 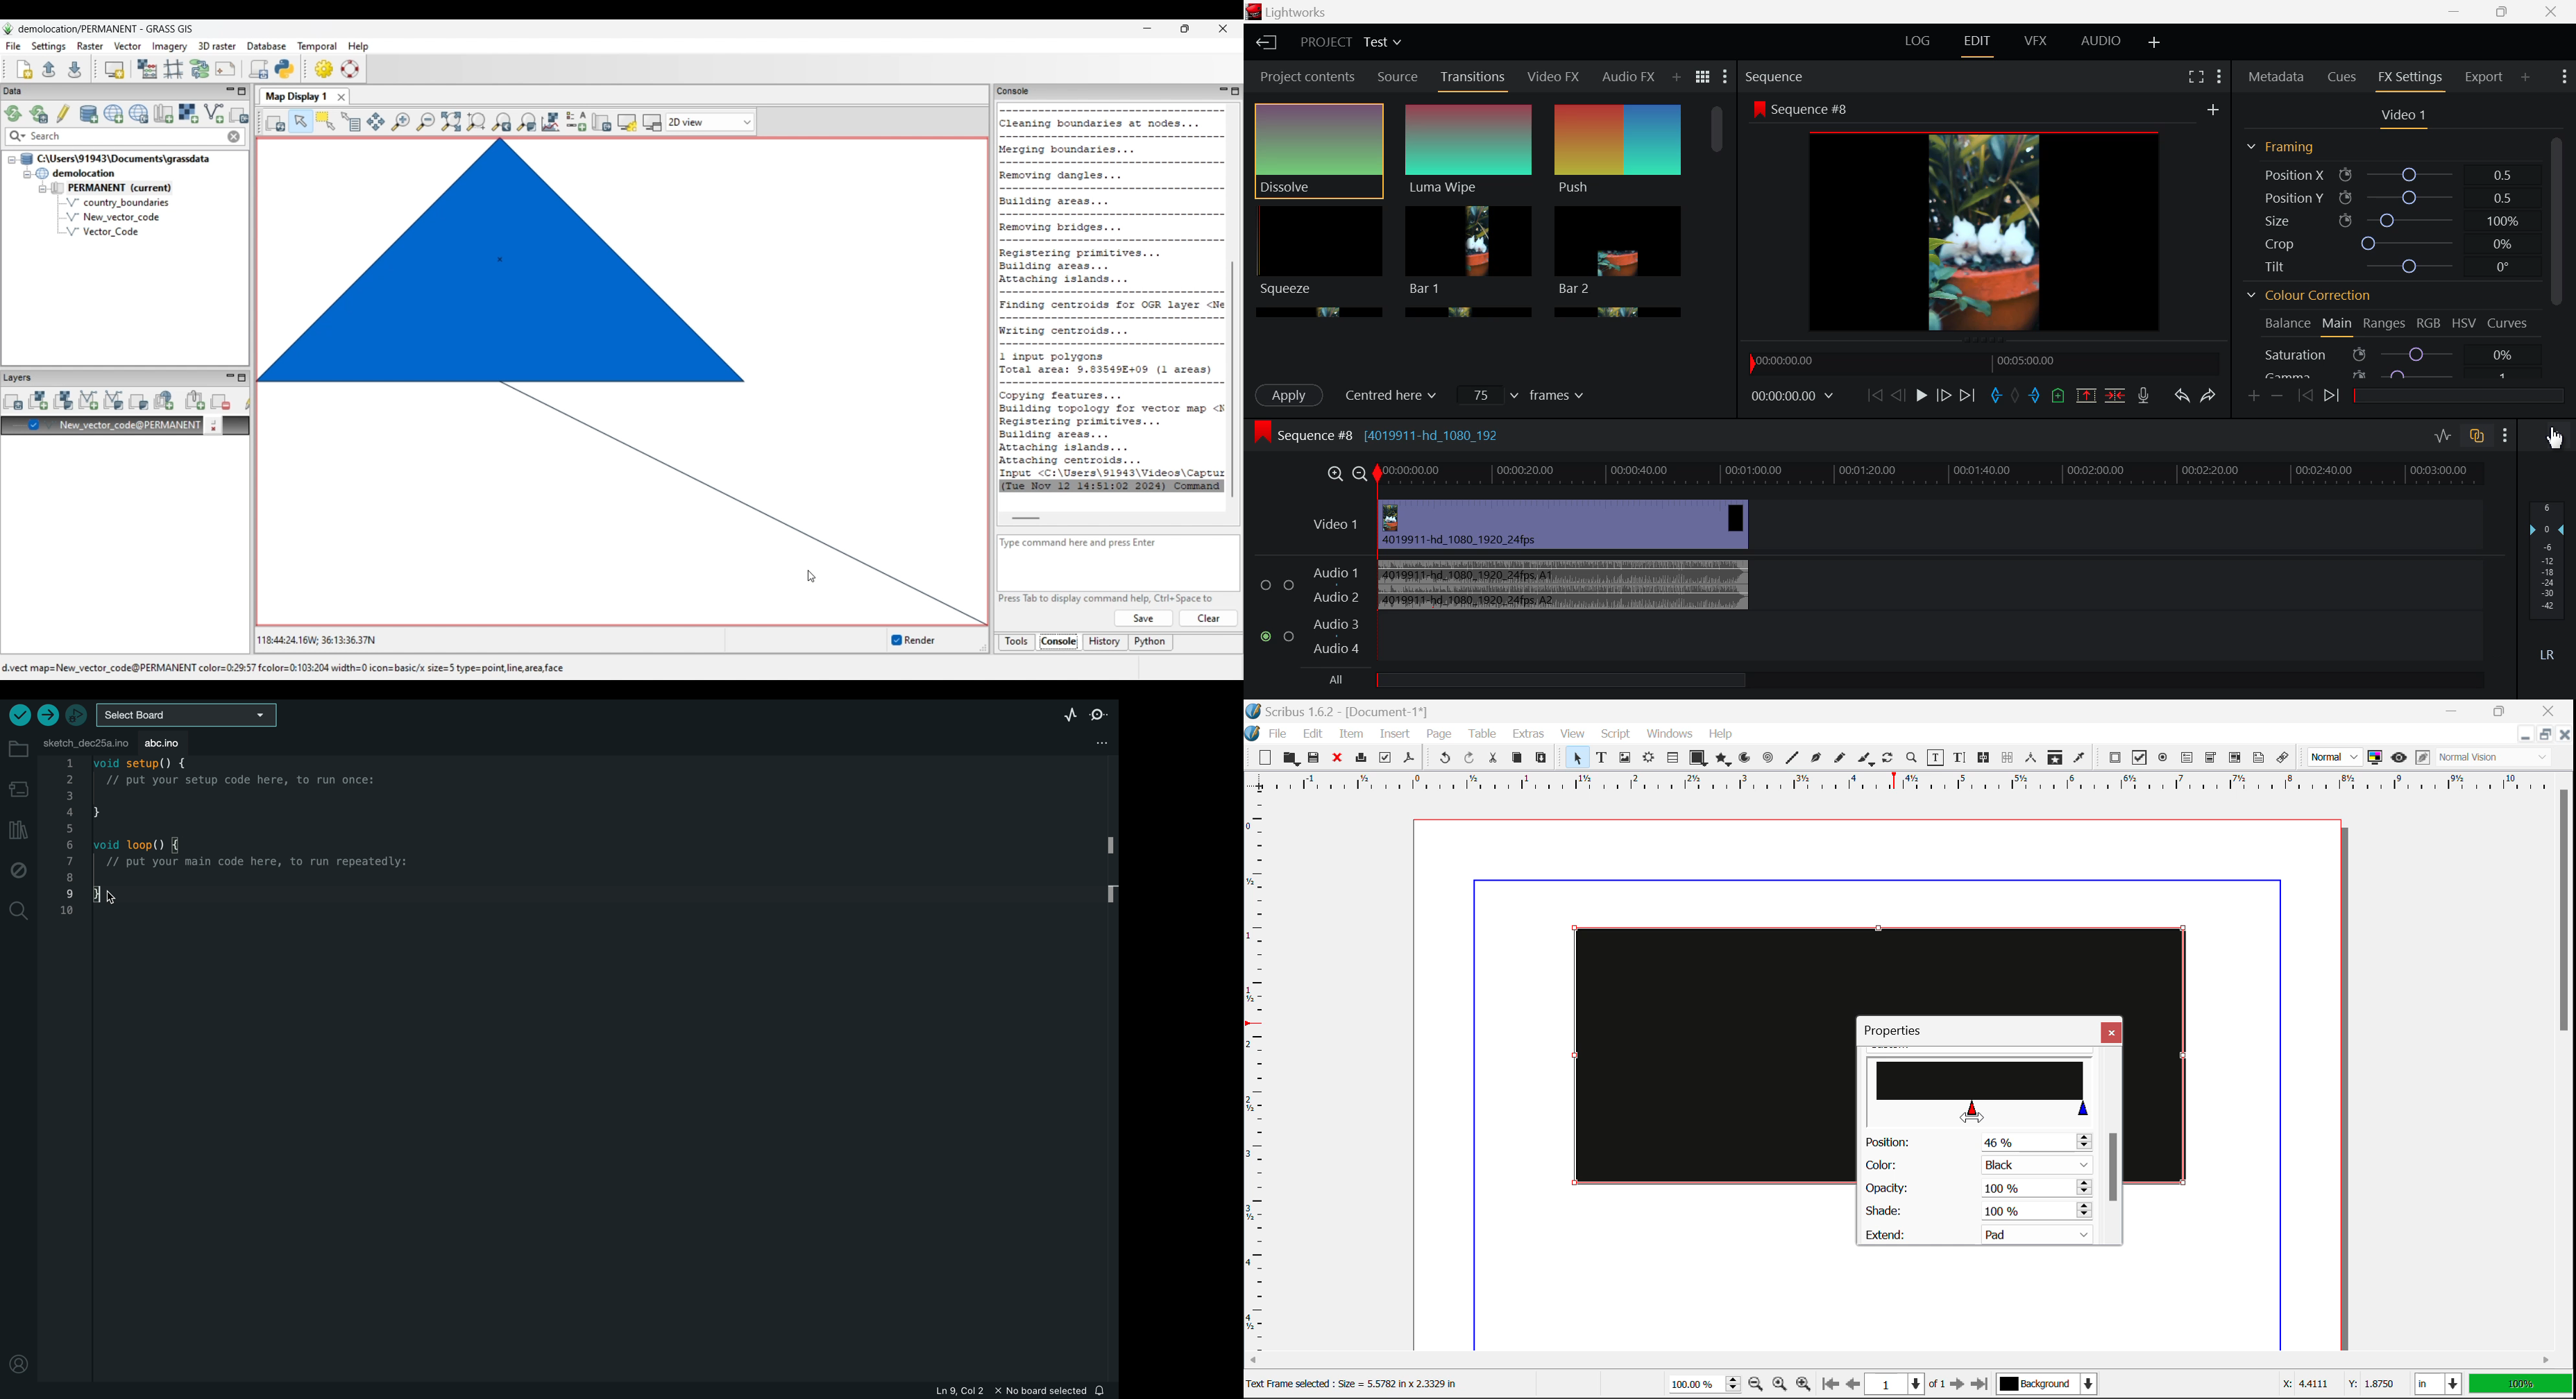 I want to click on Help, so click(x=1721, y=734).